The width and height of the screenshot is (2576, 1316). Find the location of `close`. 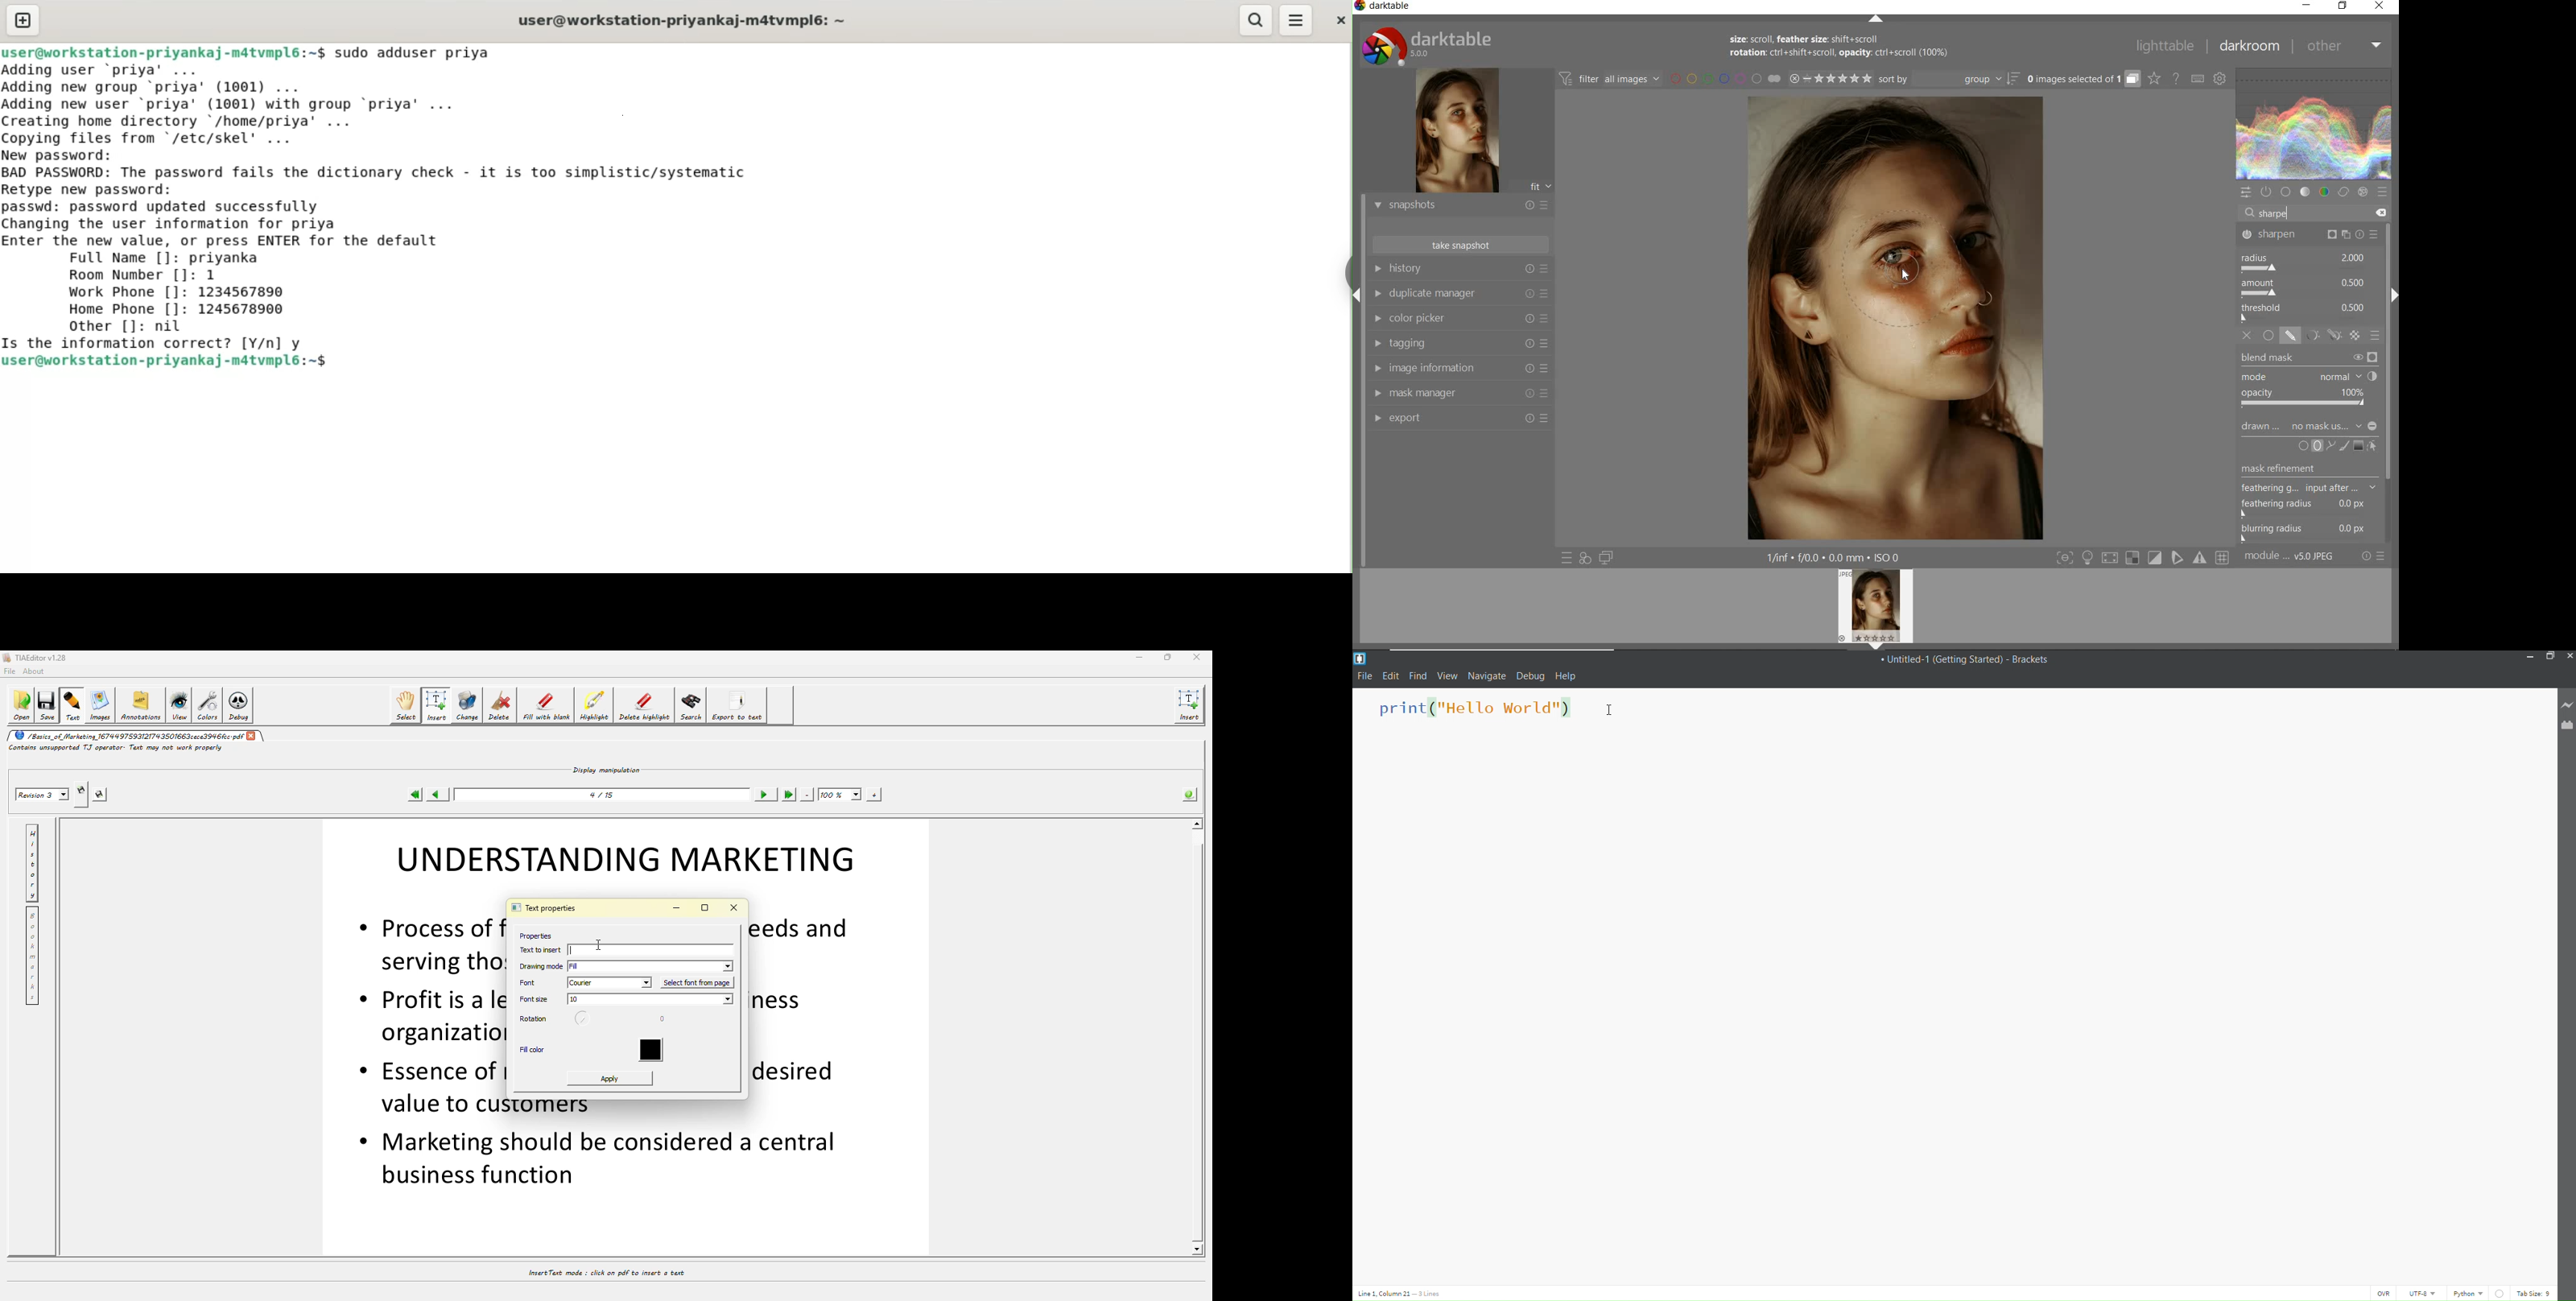

close is located at coordinates (1339, 20).